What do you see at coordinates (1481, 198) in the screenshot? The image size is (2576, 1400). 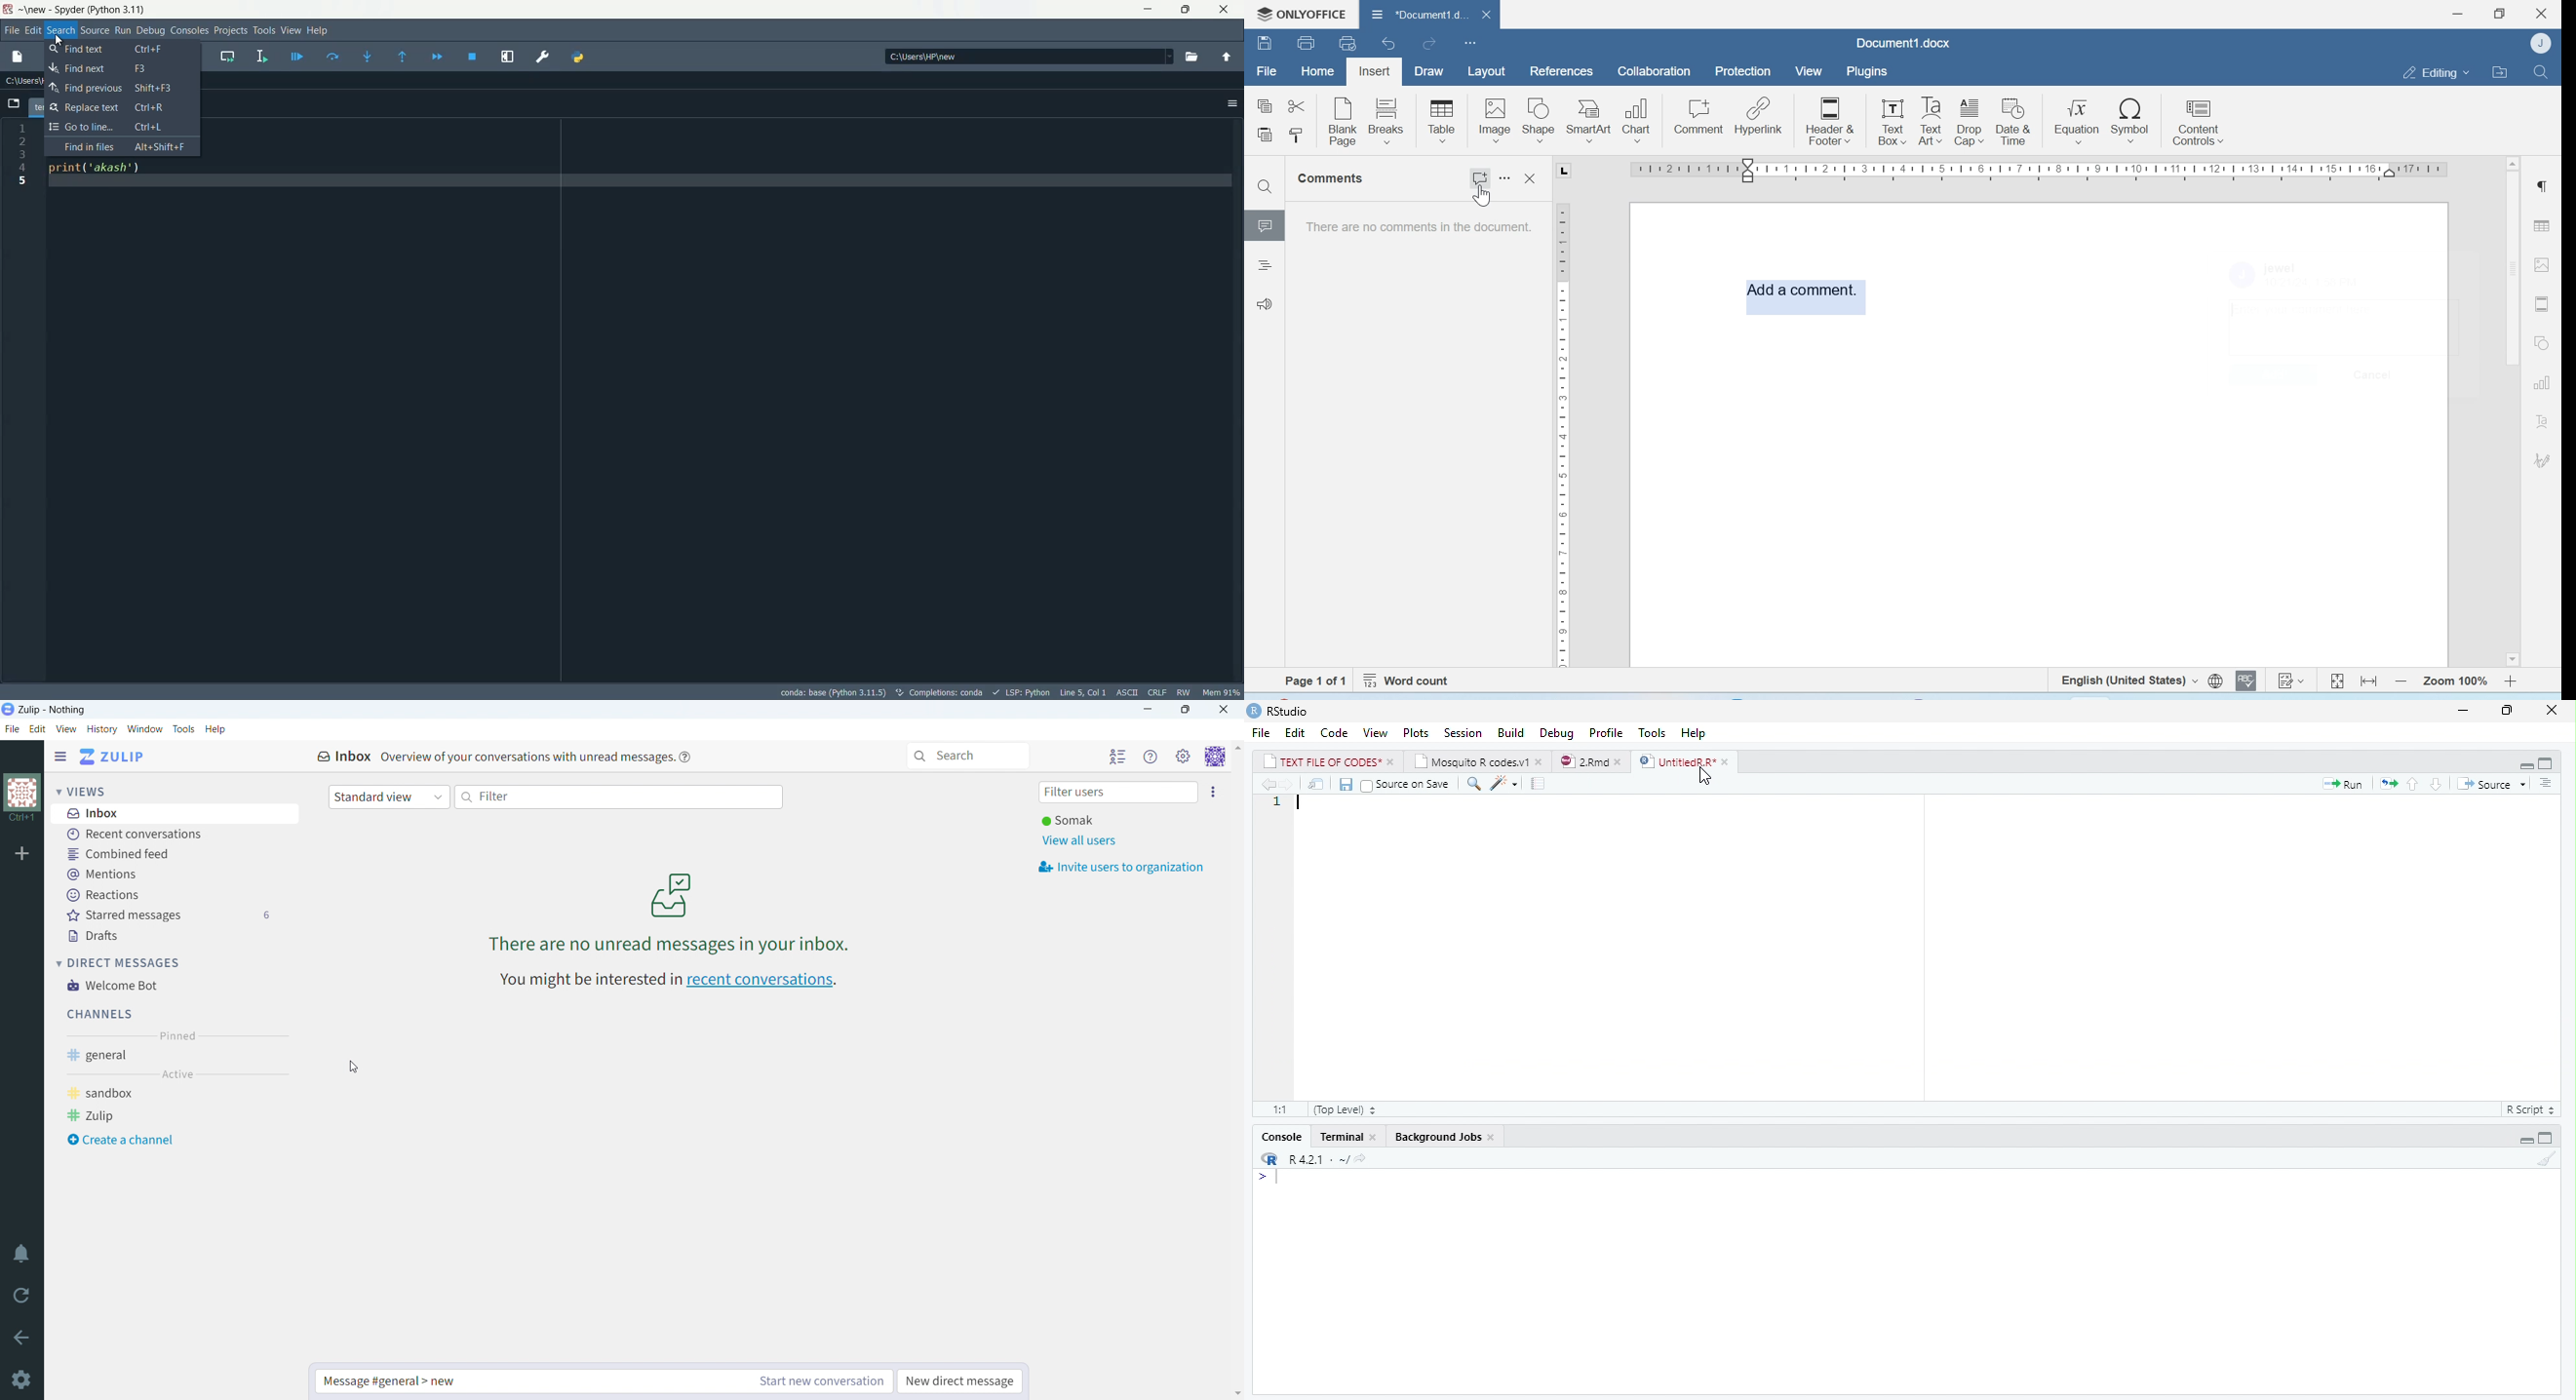 I see `cursor` at bounding box center [1481, 198].